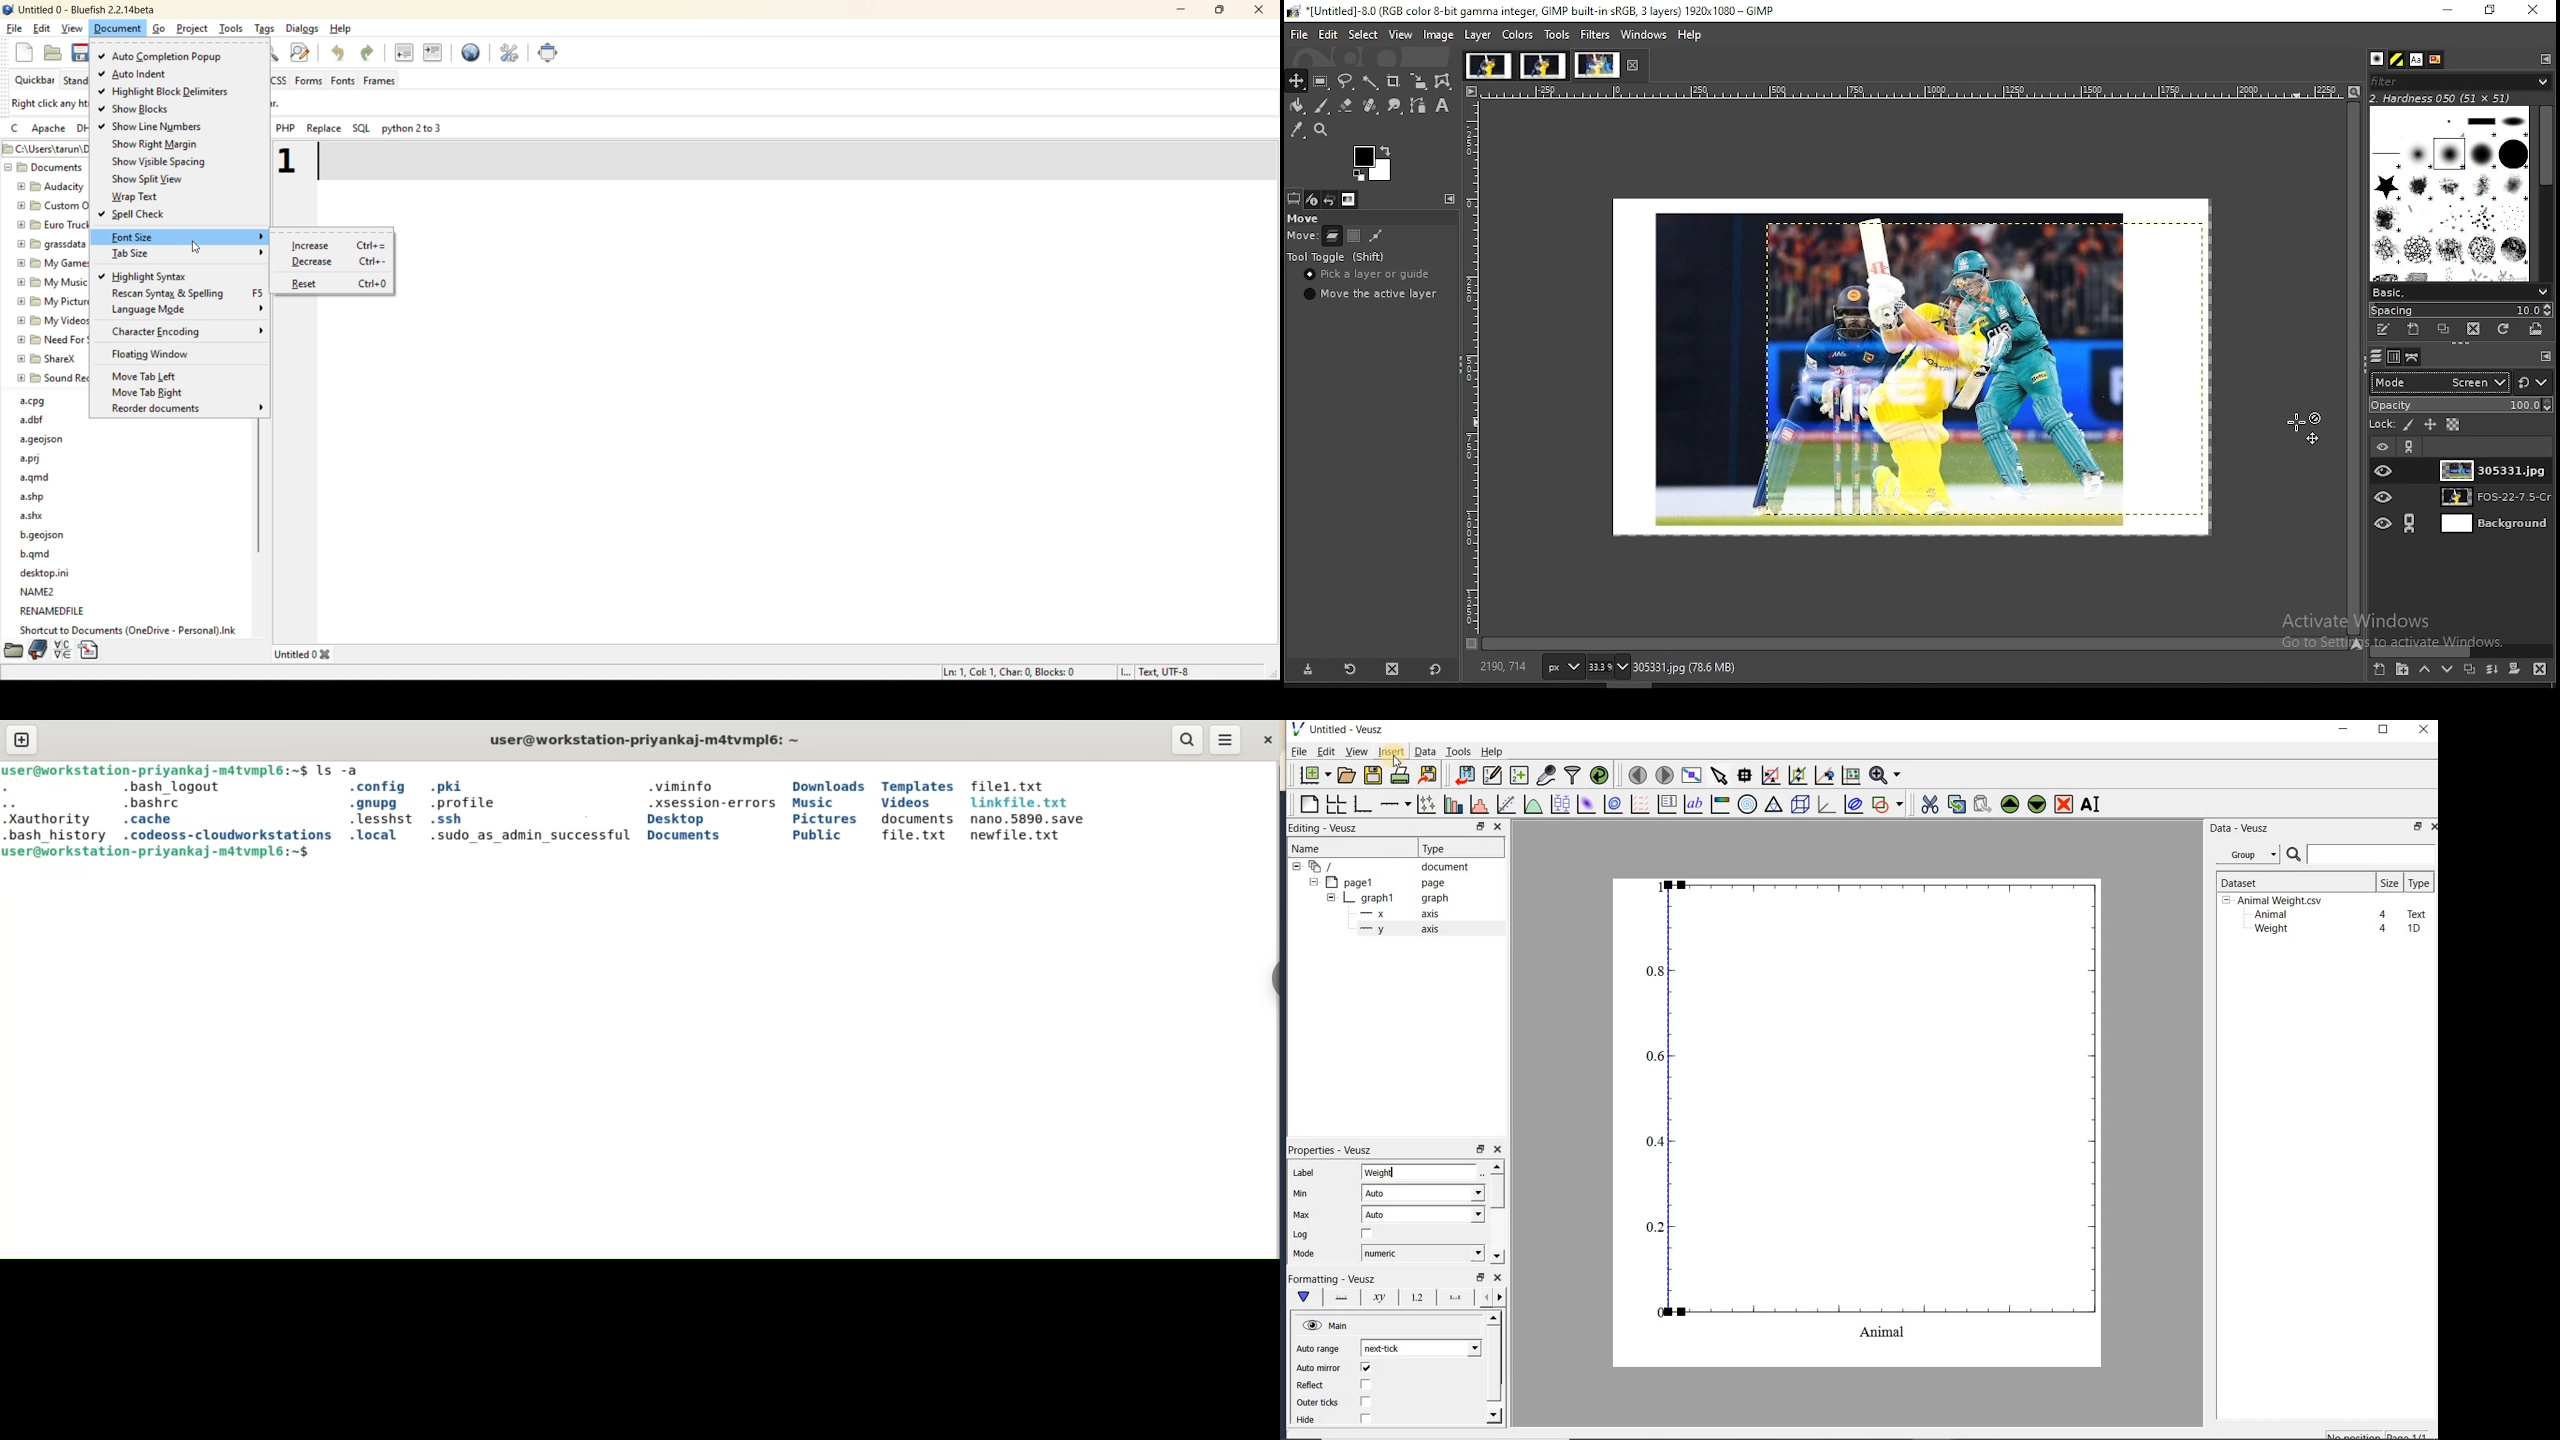 This screenshot has height=1456, width=2576. I want to click on language mode, so click(147, 311).